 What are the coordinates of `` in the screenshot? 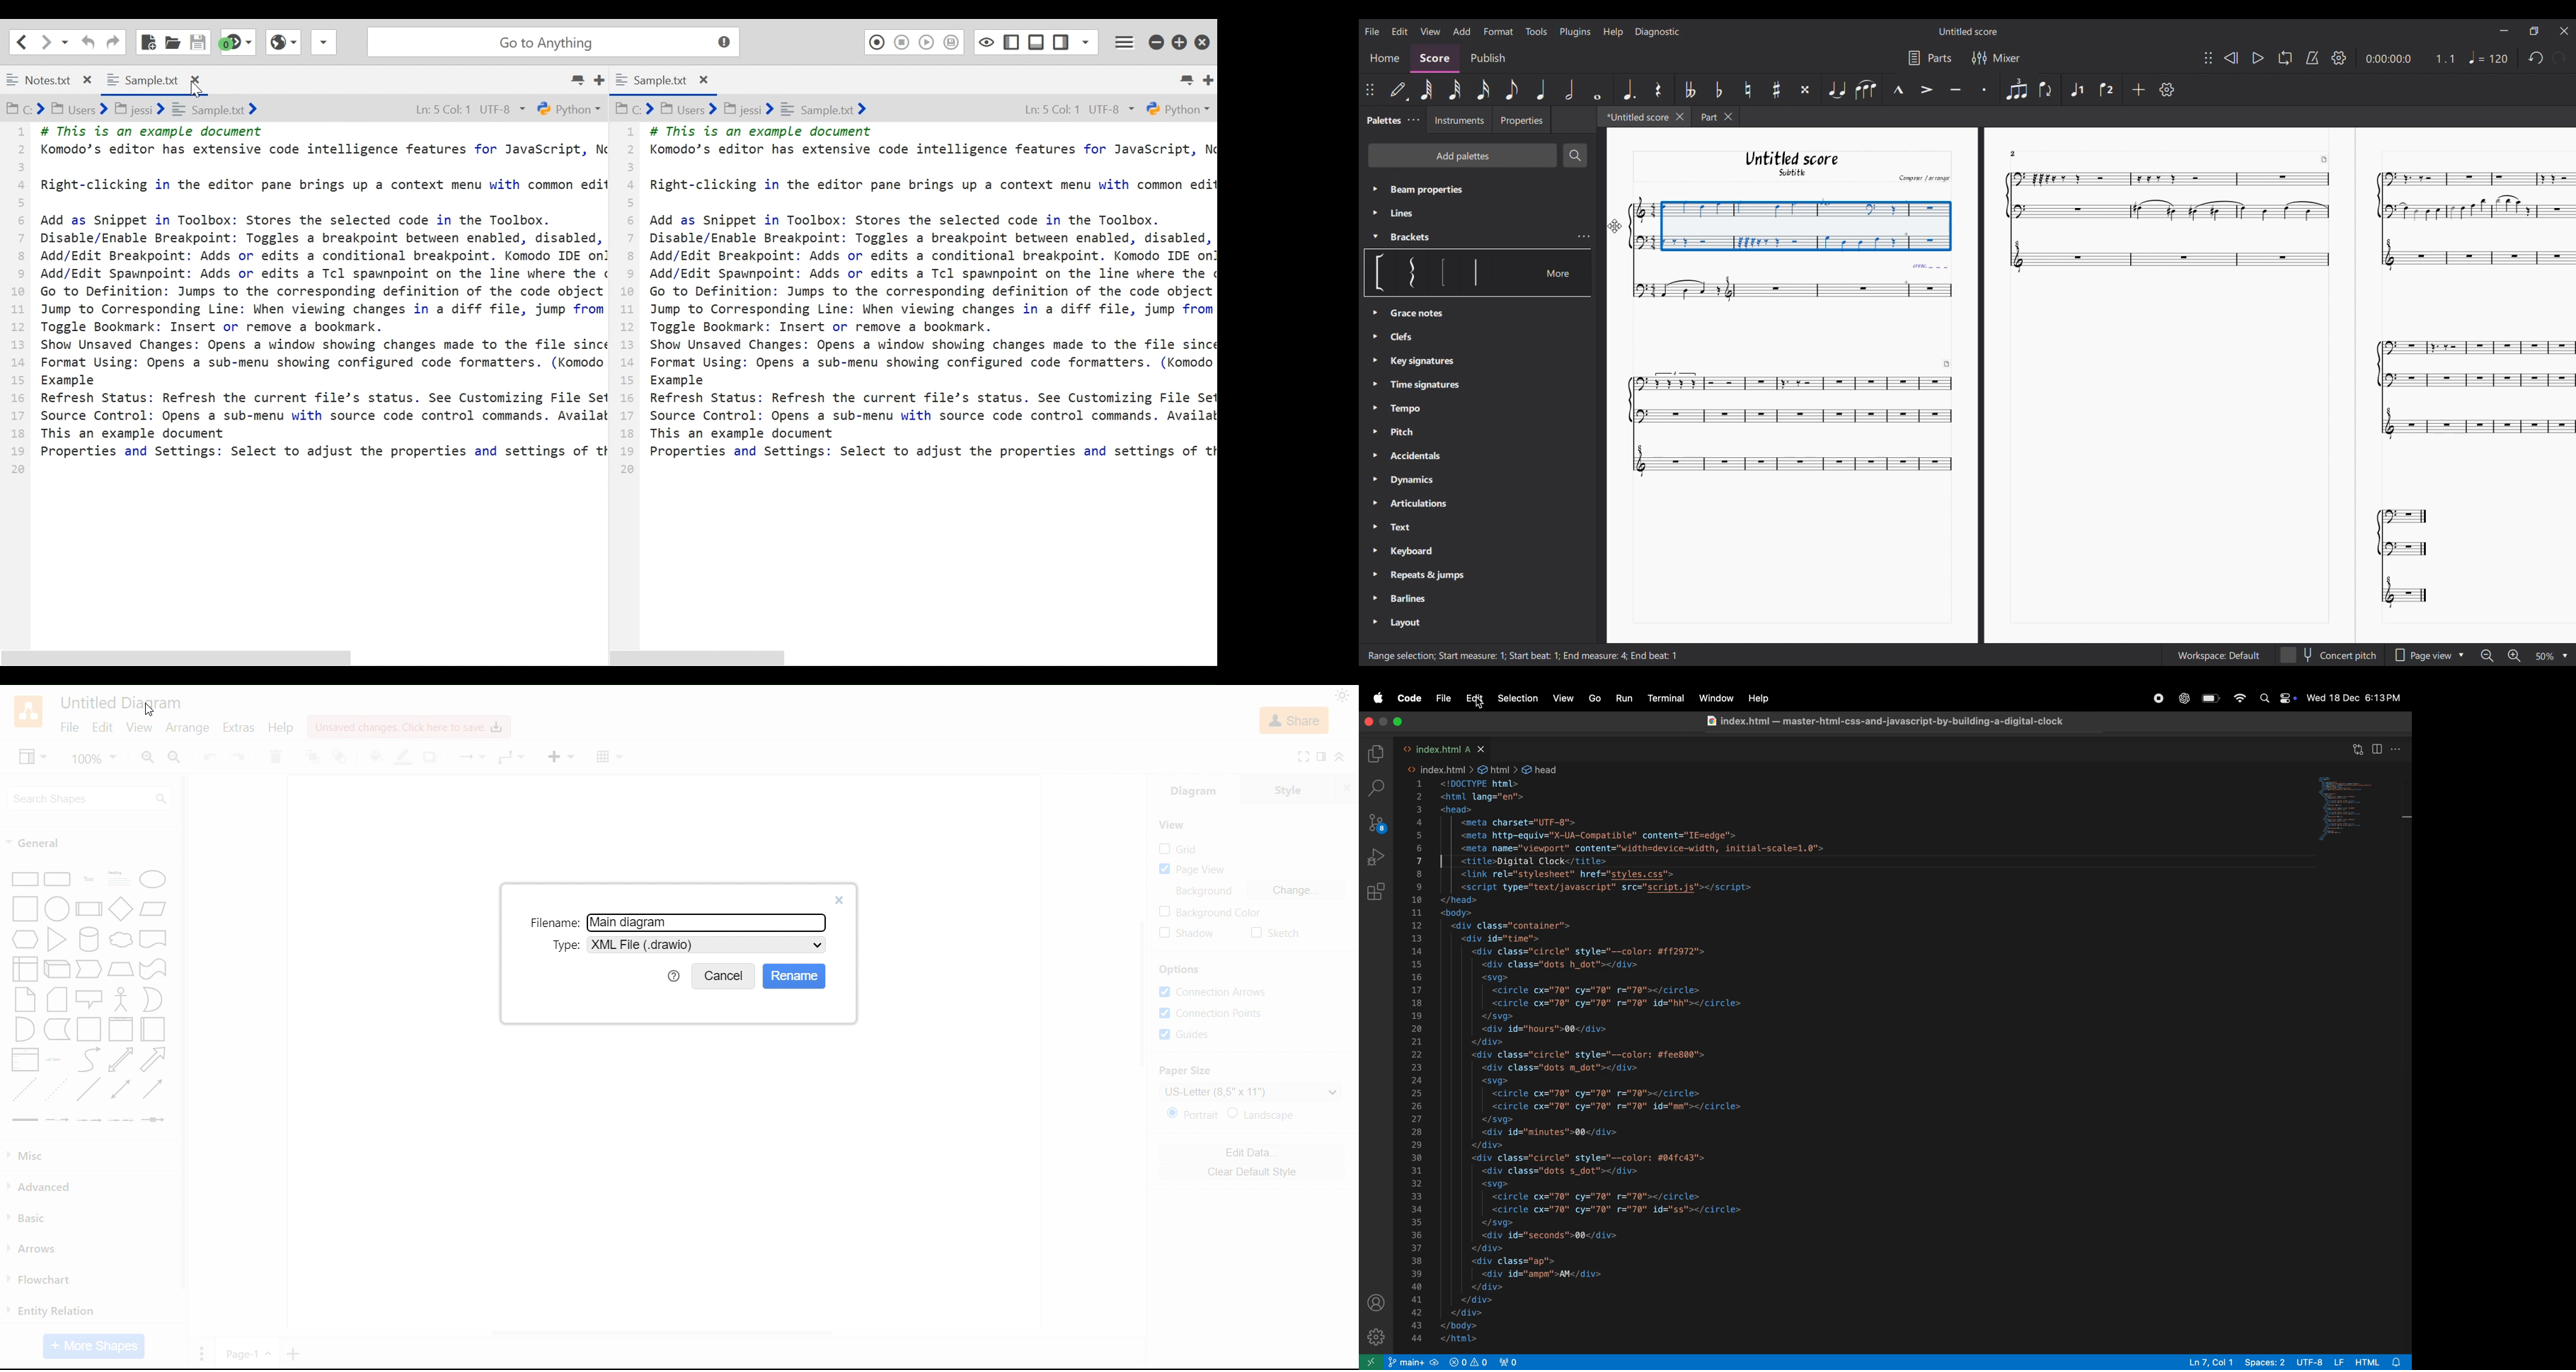 It's located at (2403, 591).